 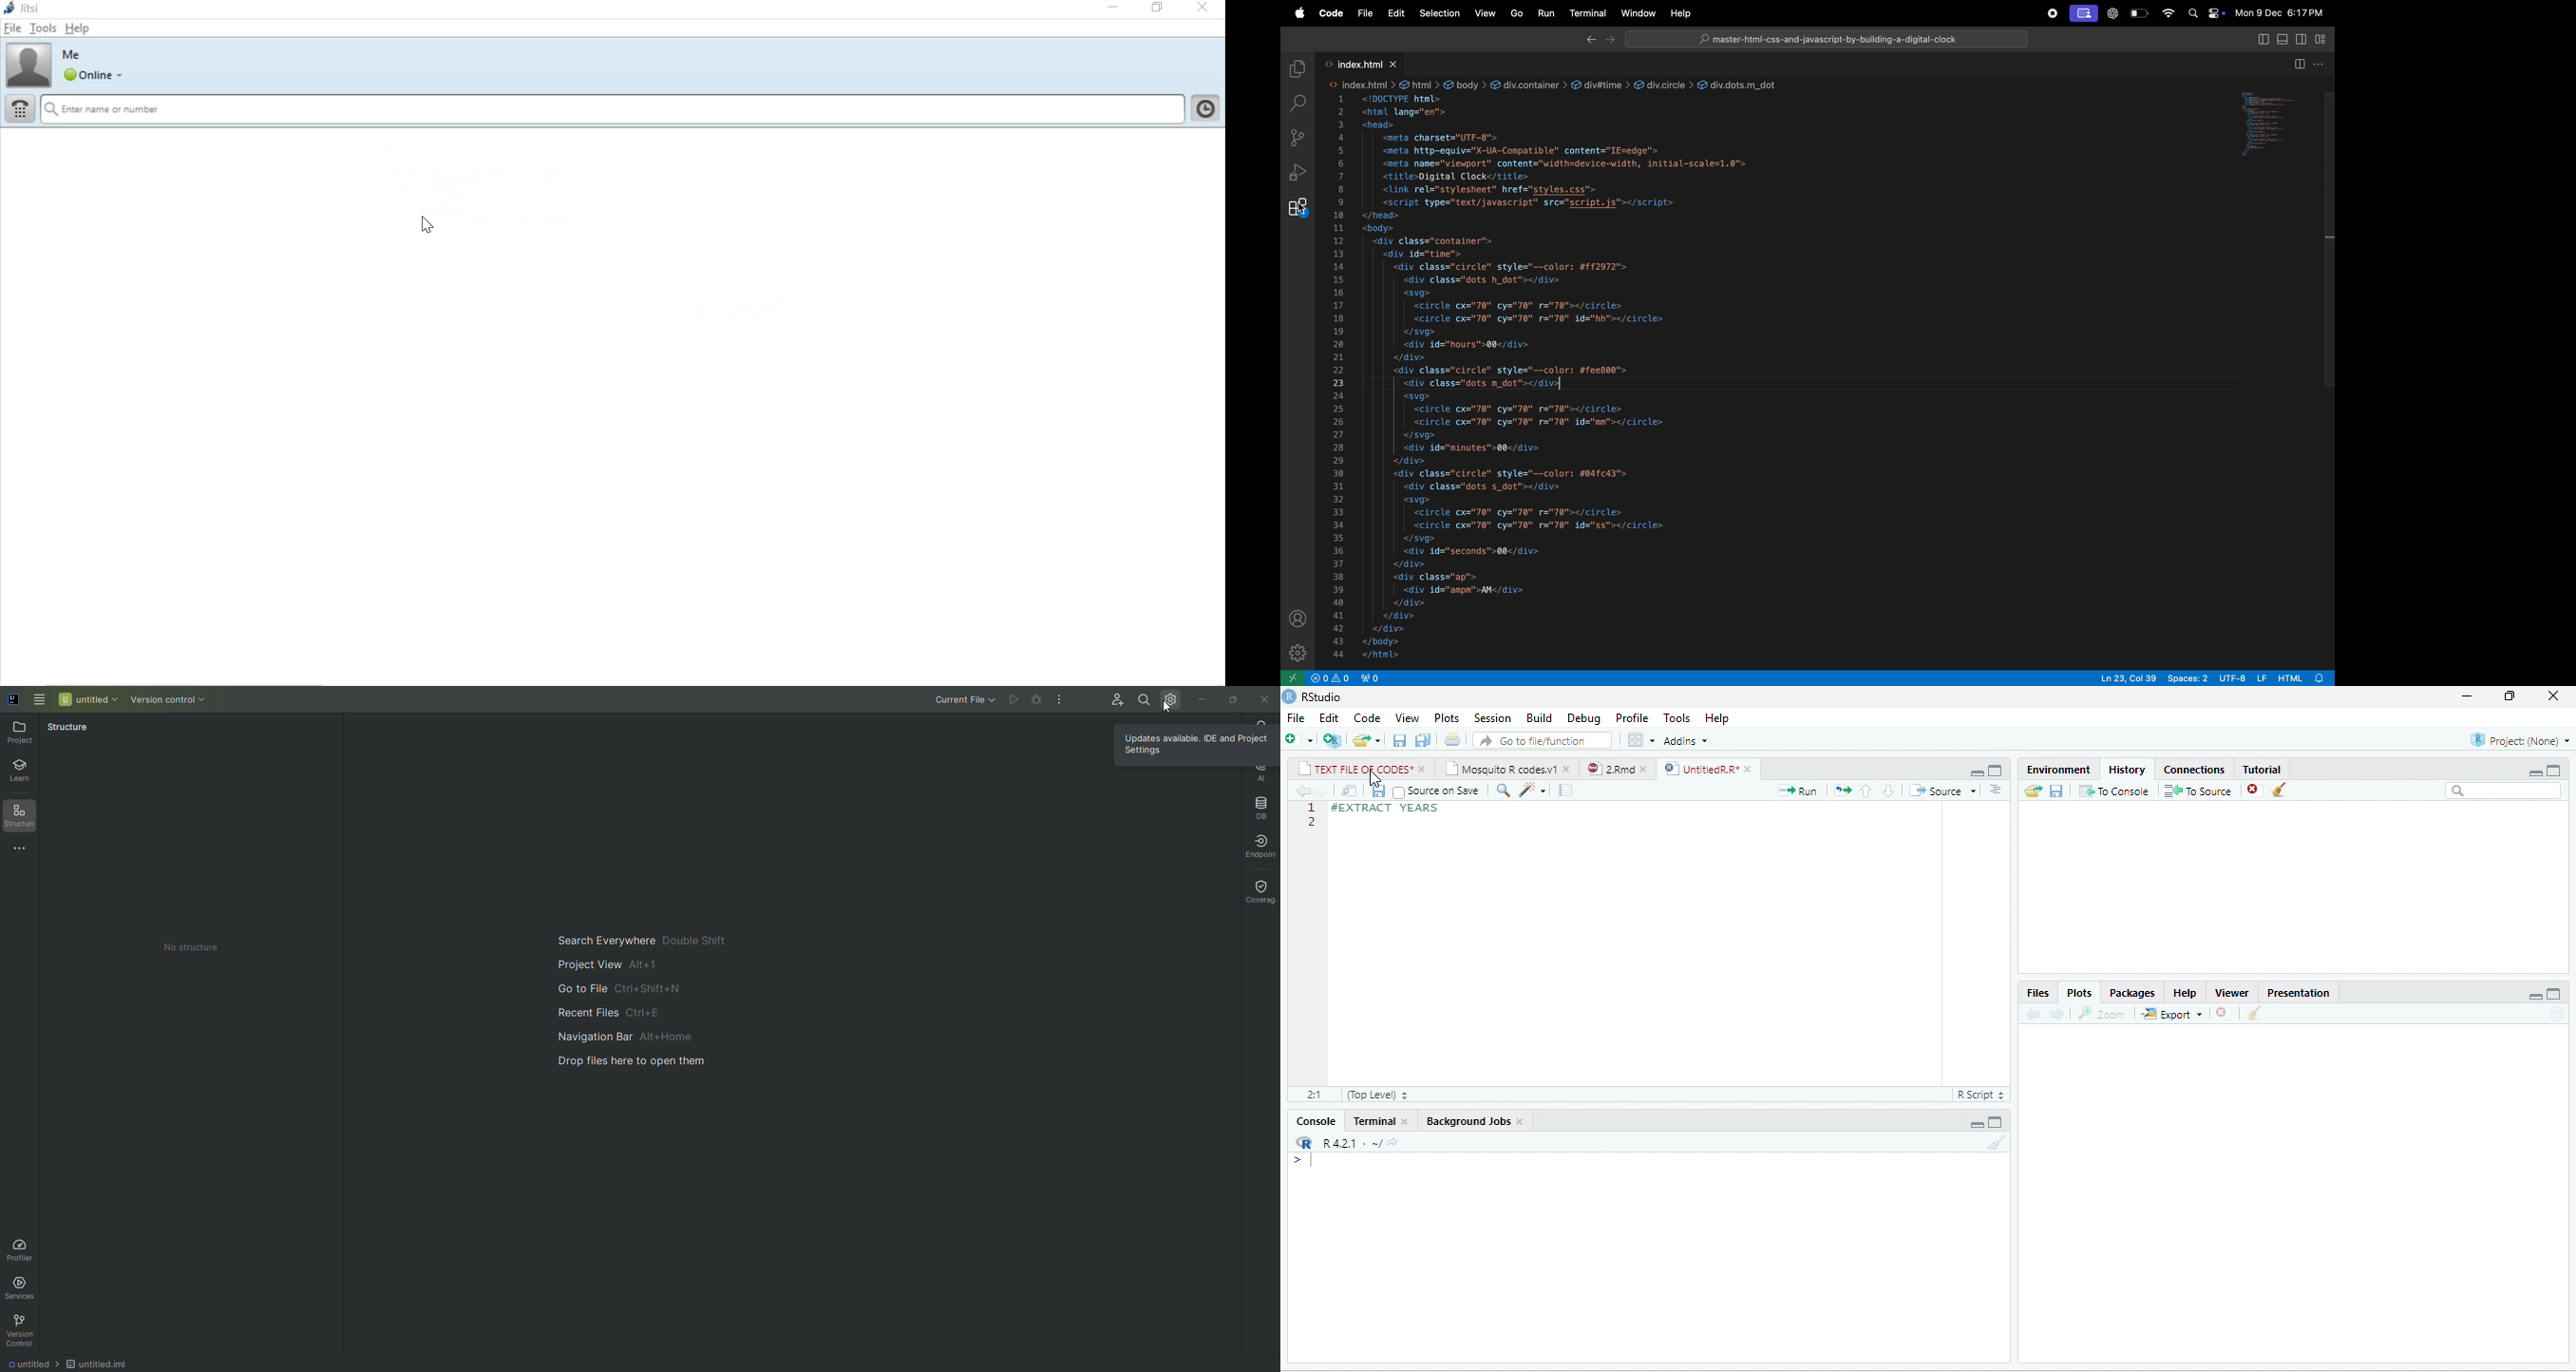 What do you see at coordinates (1642, 740) in the screenshot?
I see `options` at bounding box center [1642, 740].